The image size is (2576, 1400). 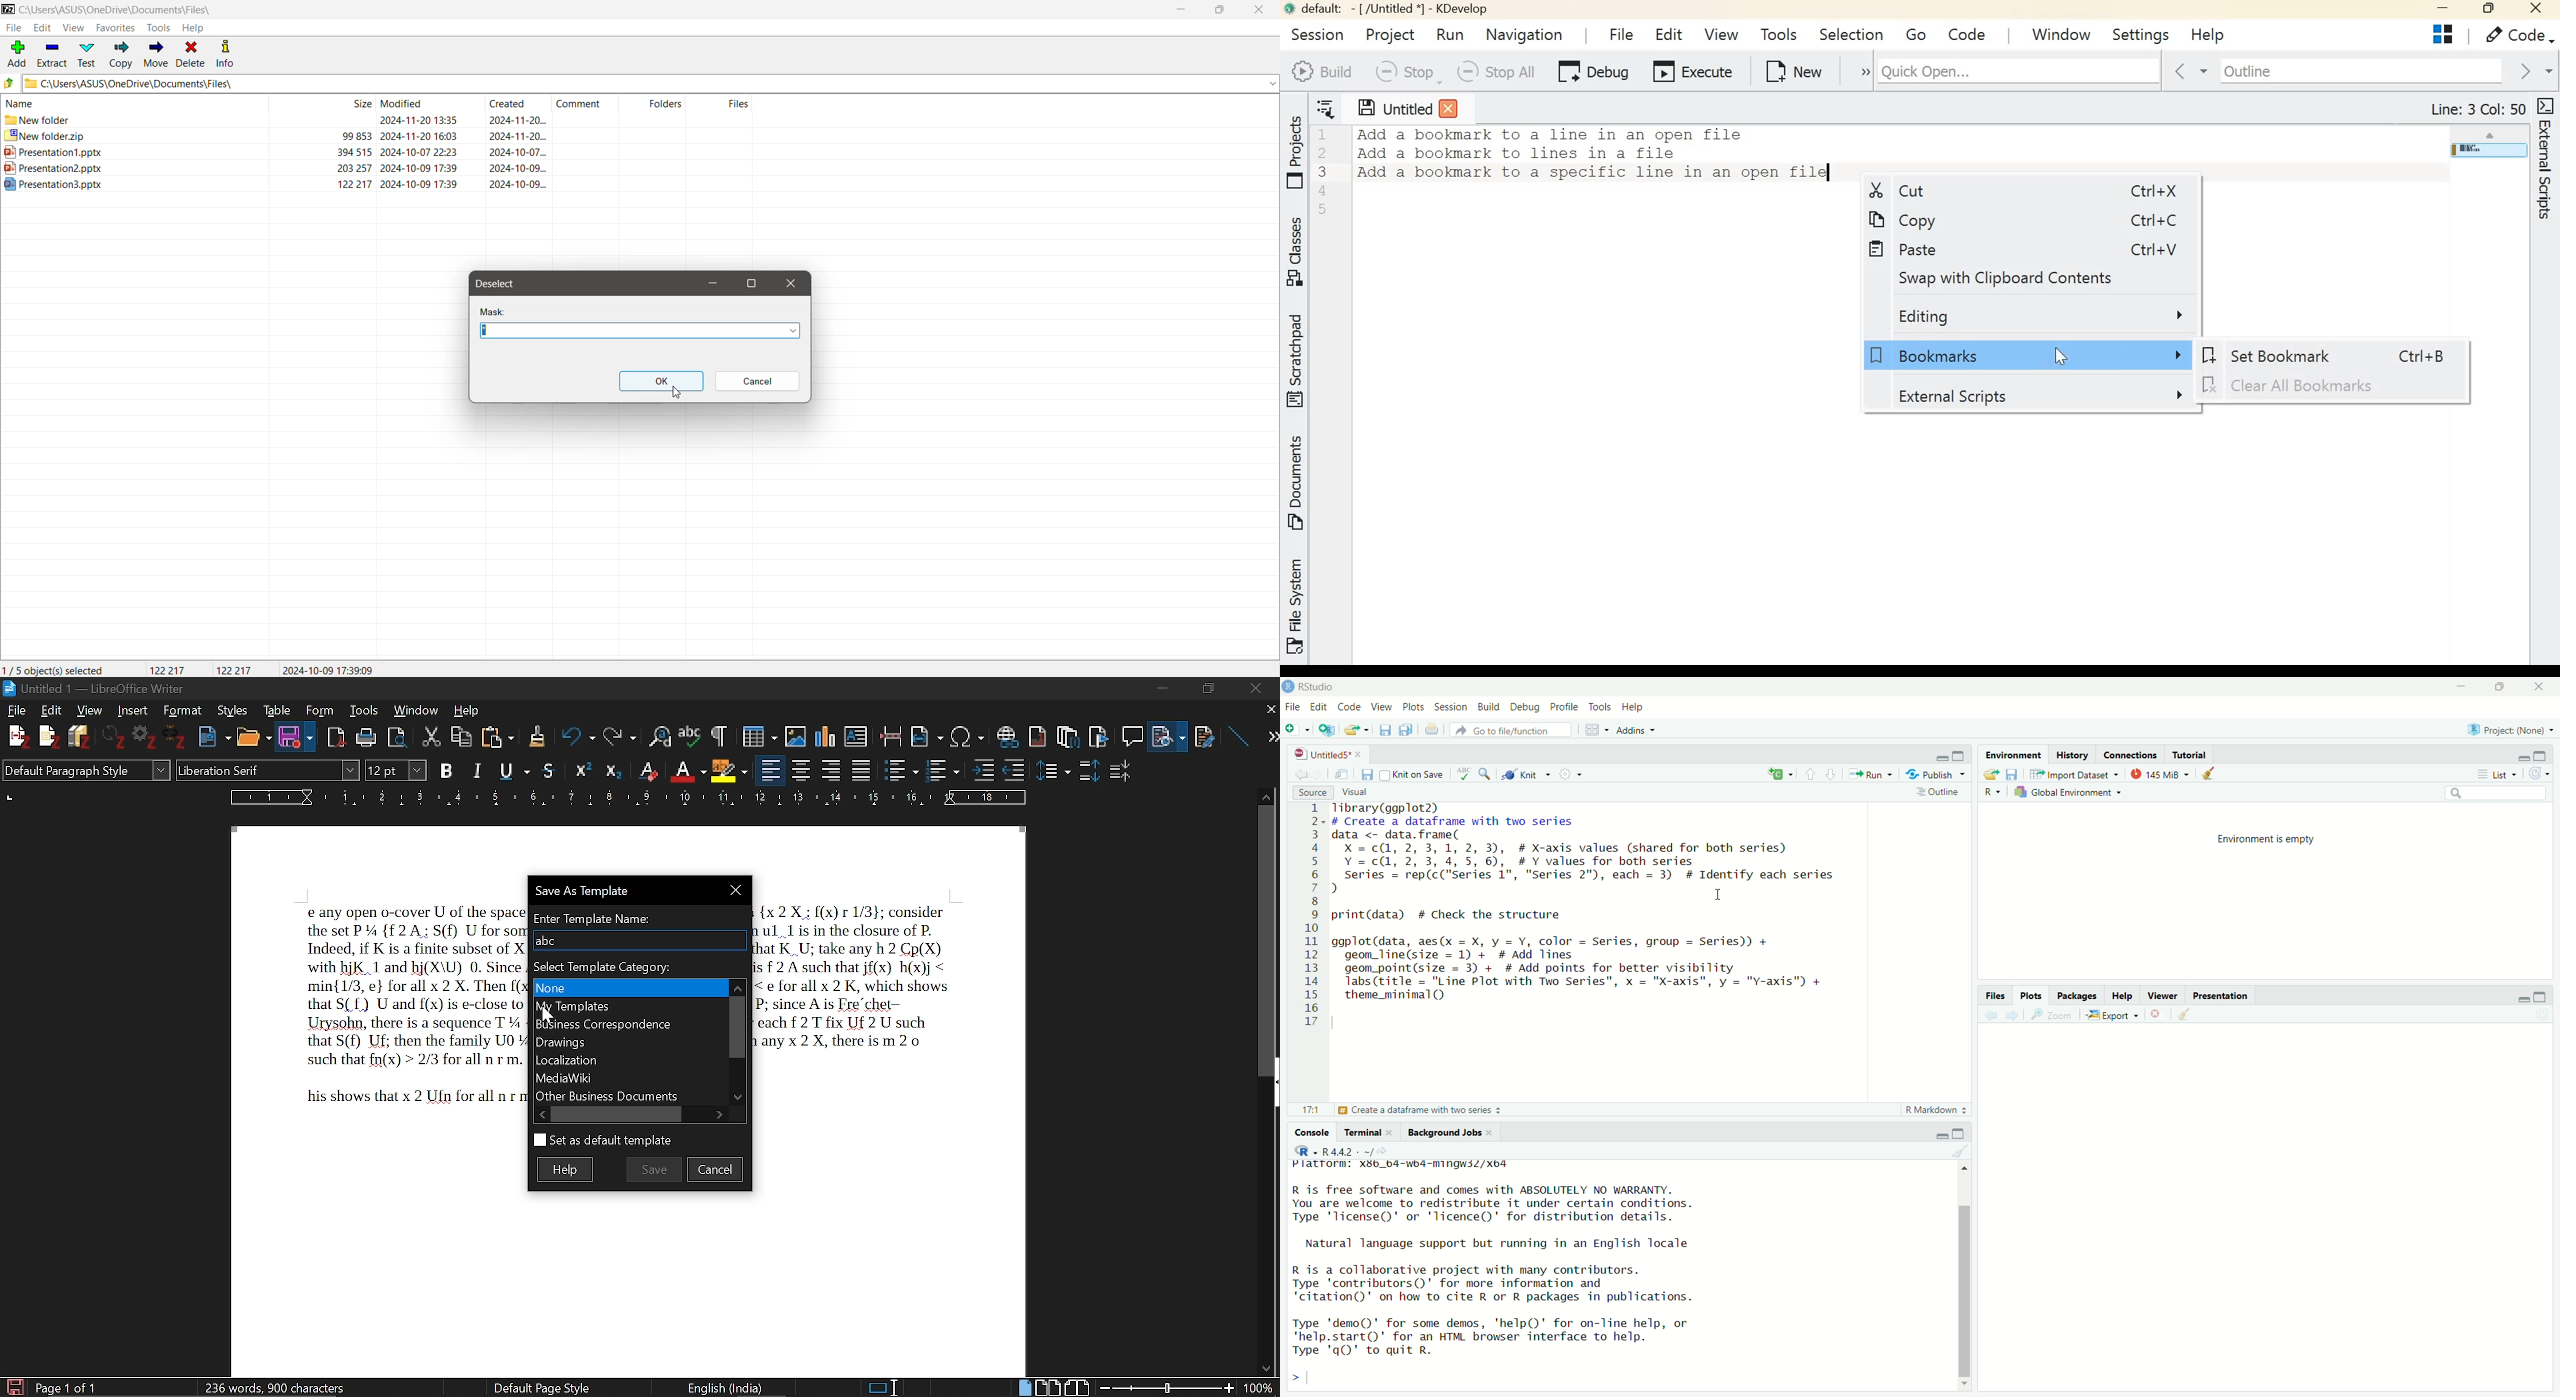 I want to click on Maximize, so click(x=1960, y=756).